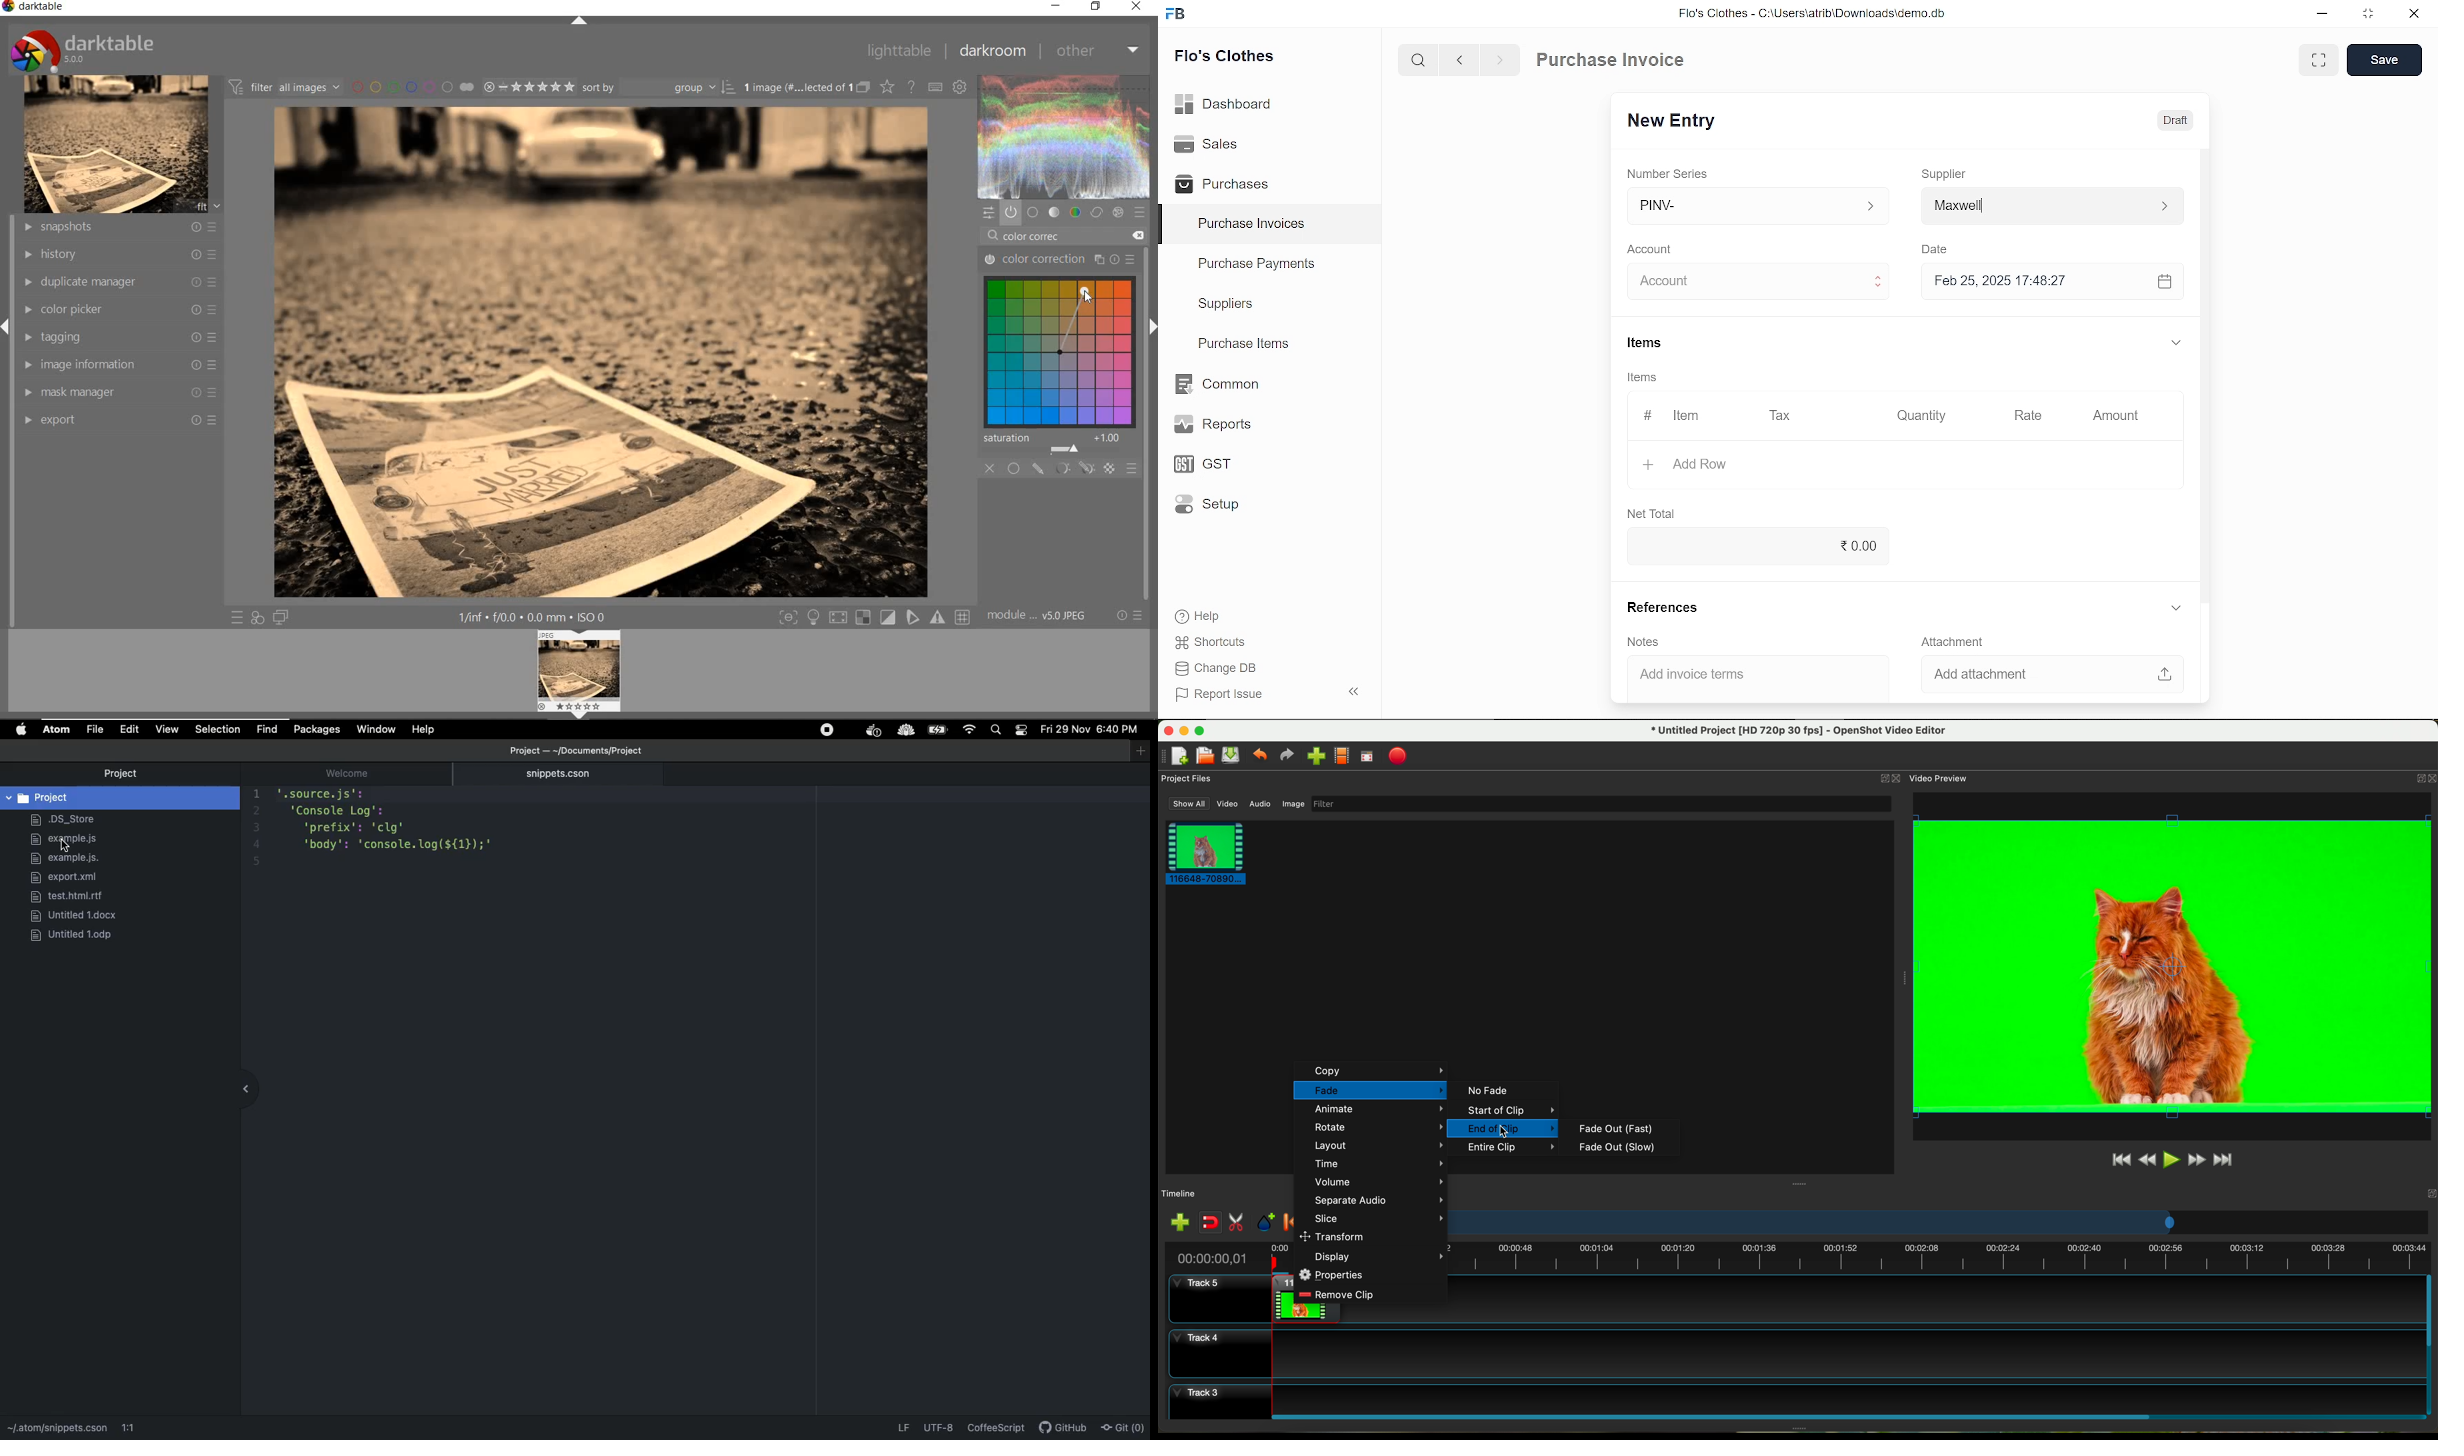 The height and width of the screenshot is (1456, 2464). Describe the element at coordinates (1656, 247) in the screenshot. I see `Account` at that location.